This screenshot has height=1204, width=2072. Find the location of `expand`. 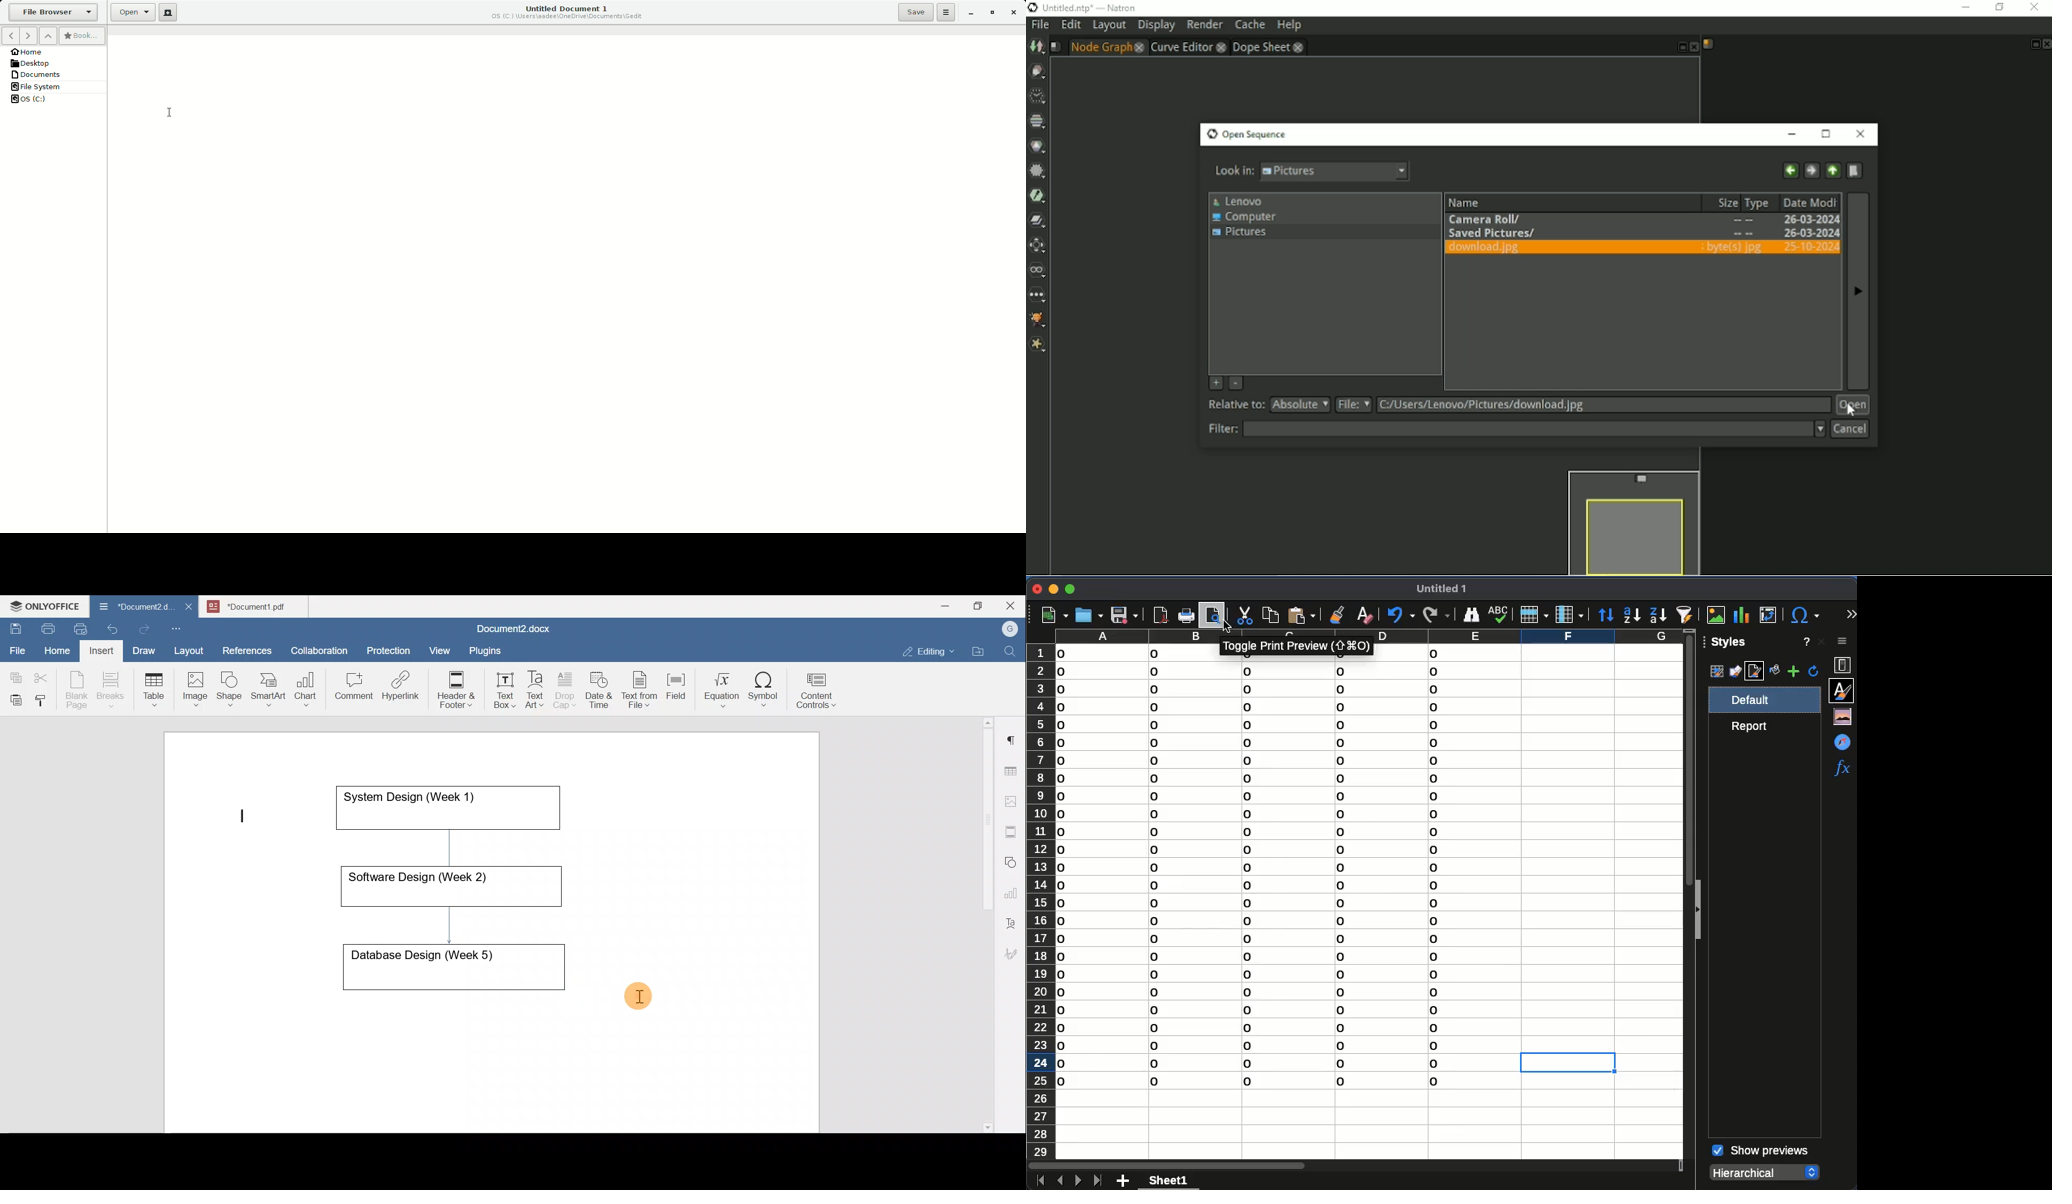

expand is located at coordinates (1849, 612).